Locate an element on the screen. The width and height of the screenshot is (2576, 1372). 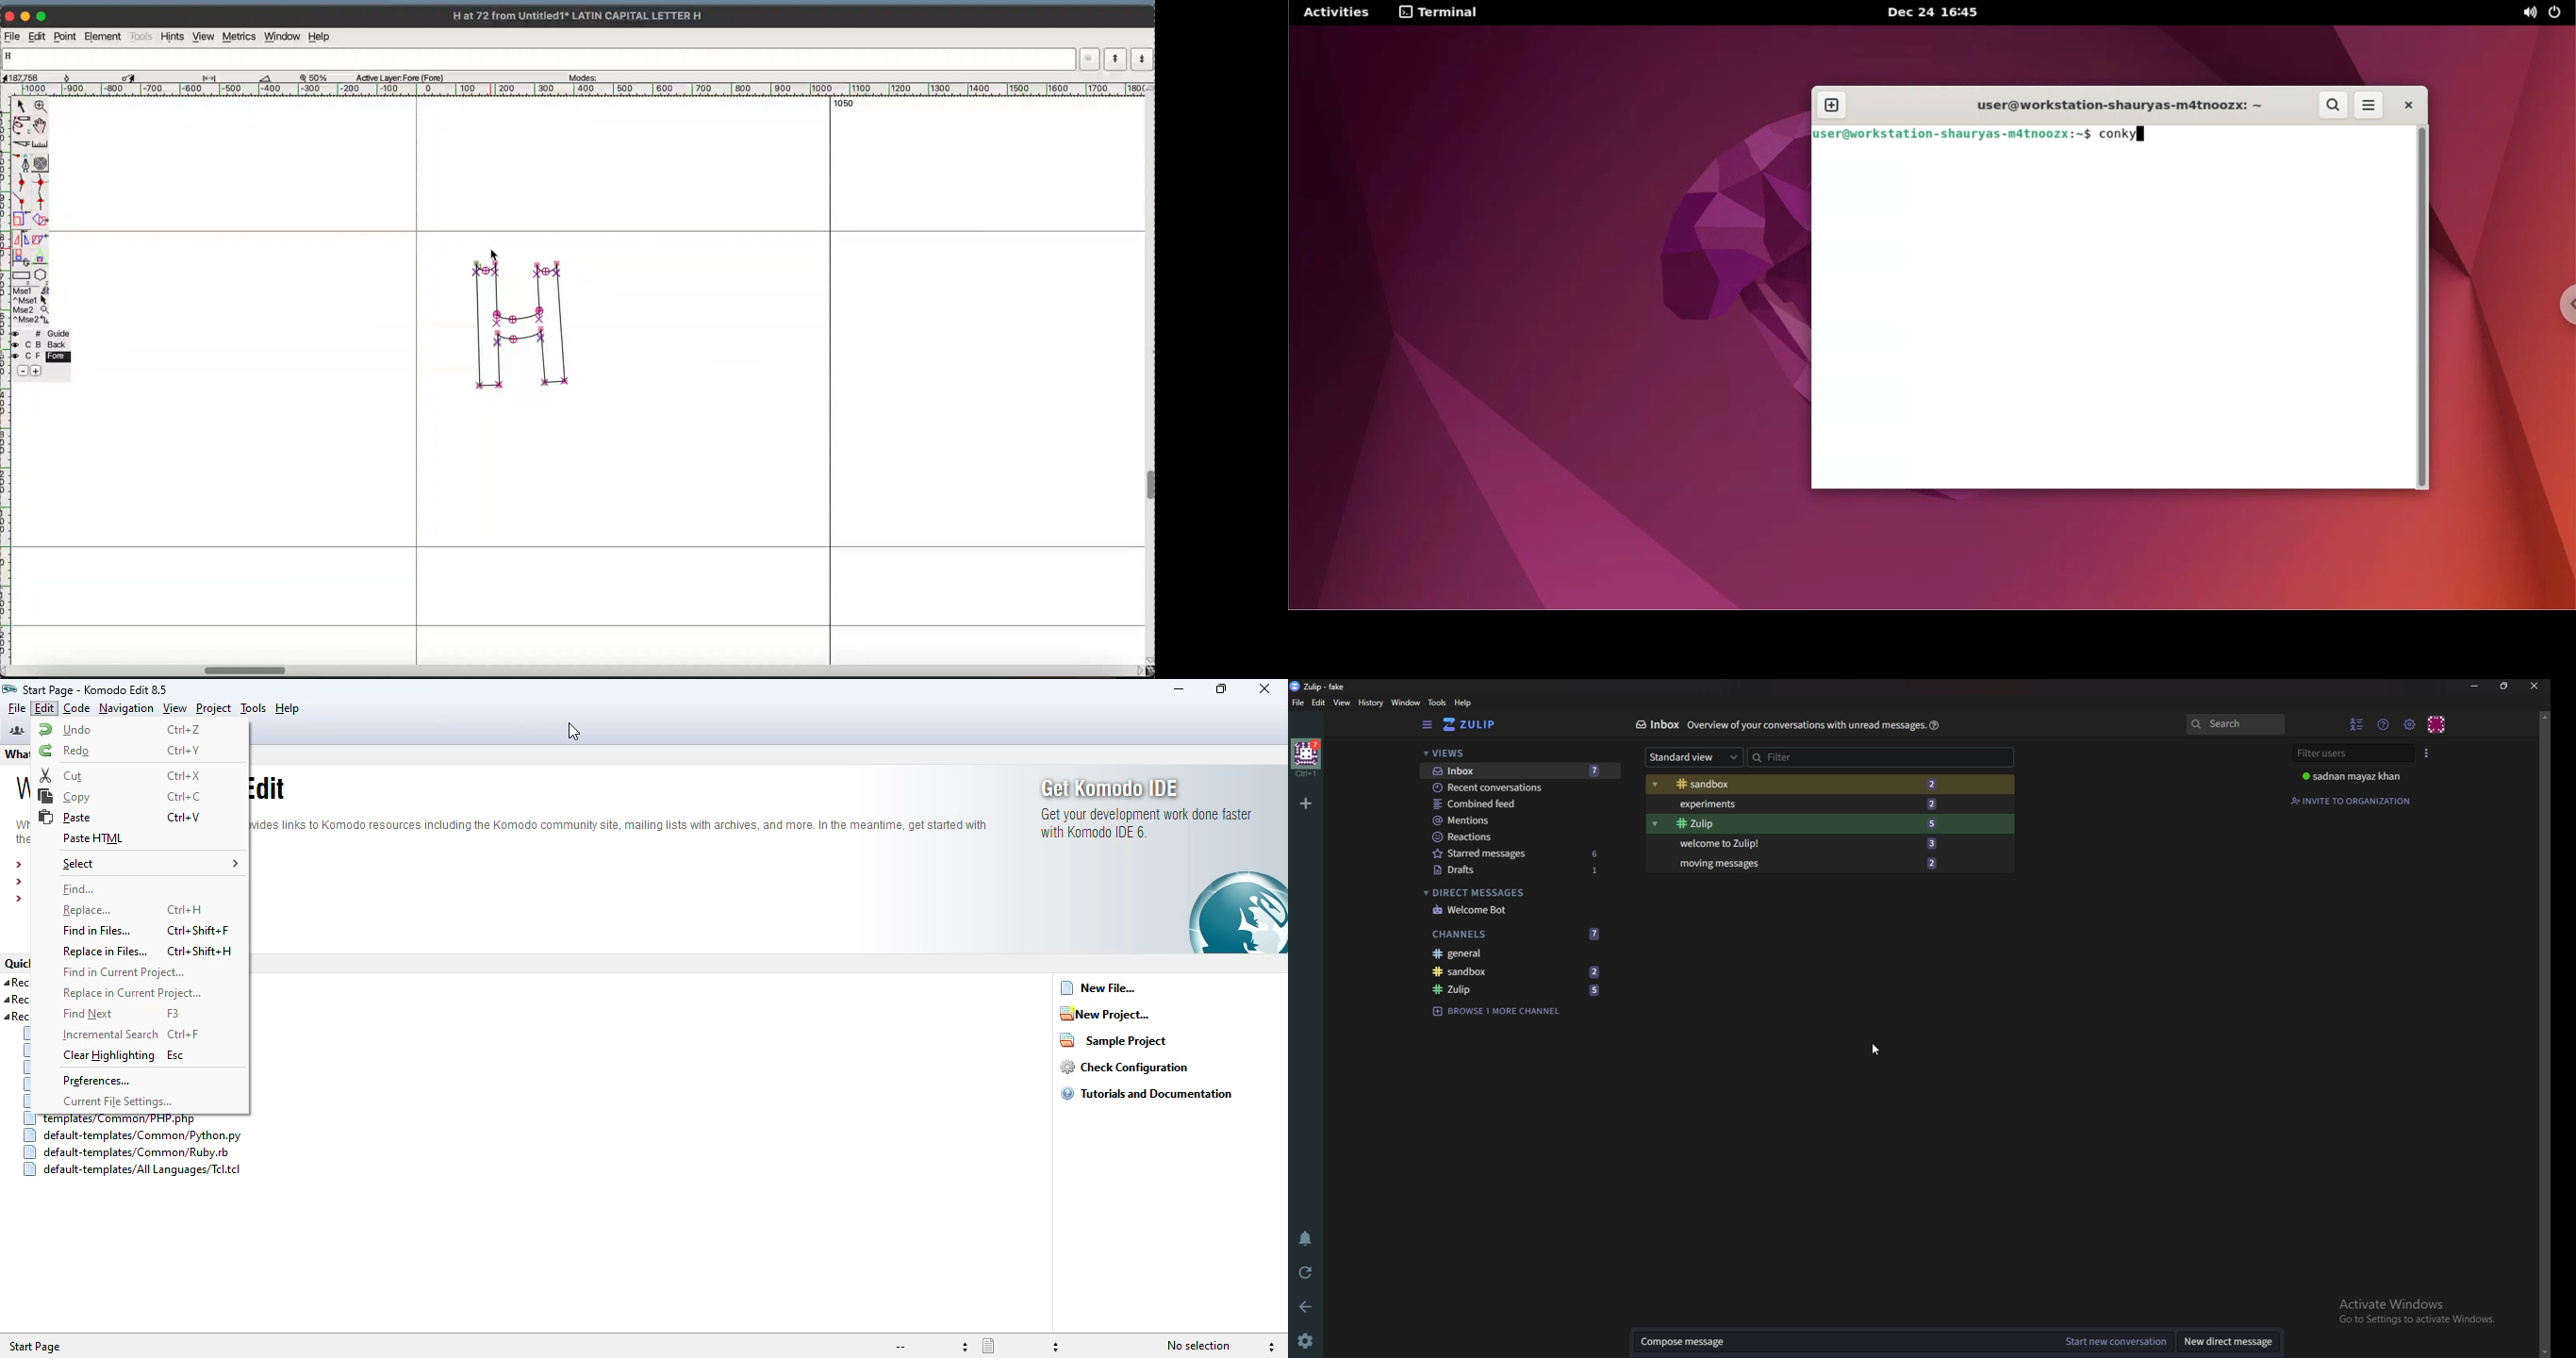
shortcut for replace is located at coordinates (187, 910).